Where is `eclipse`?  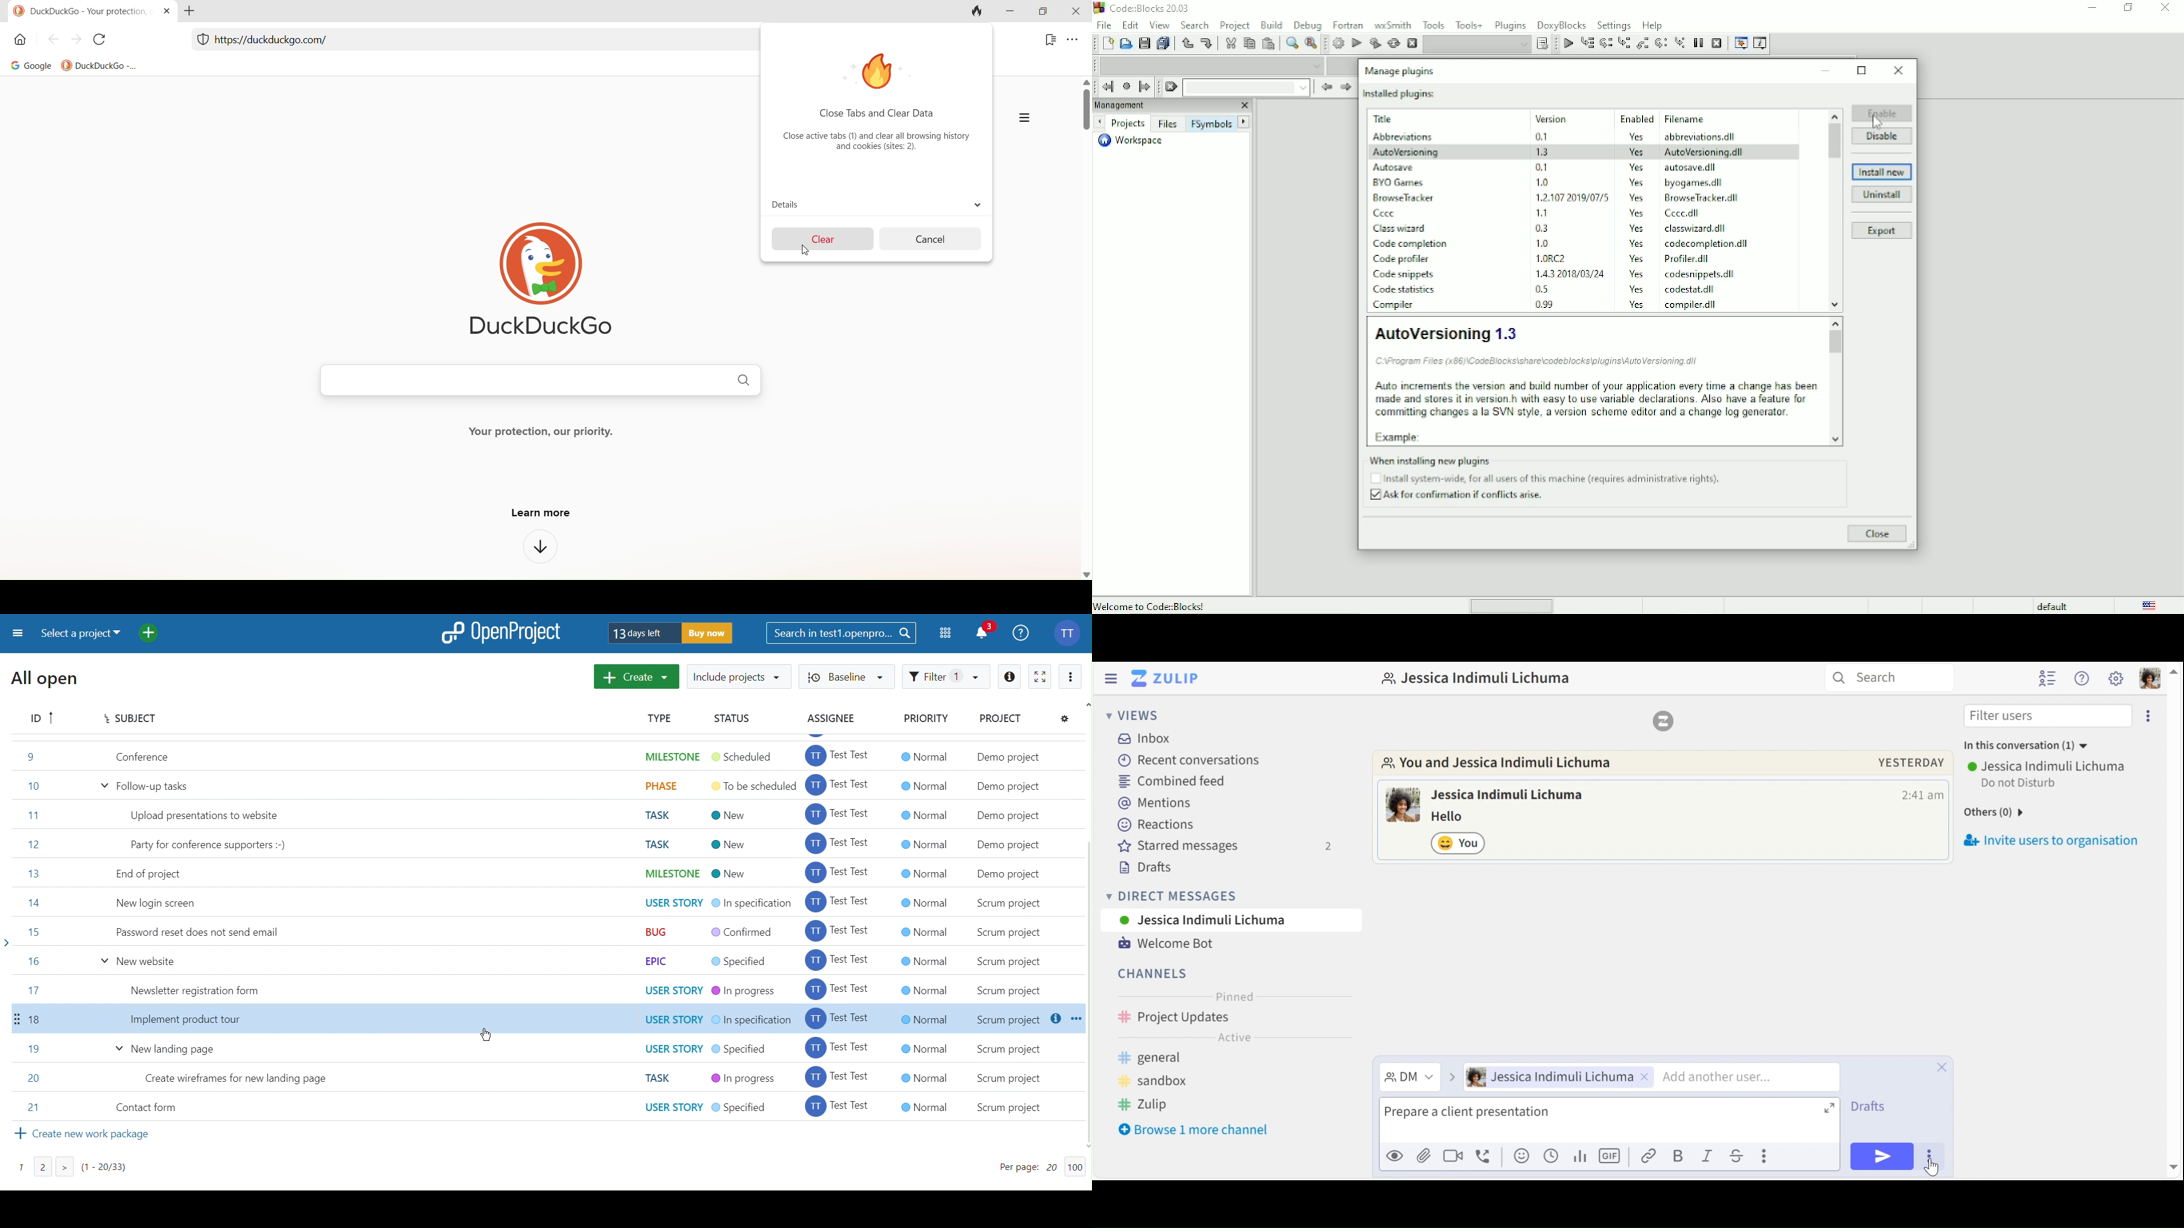
eclipse is located at coordinates (2151, 715).